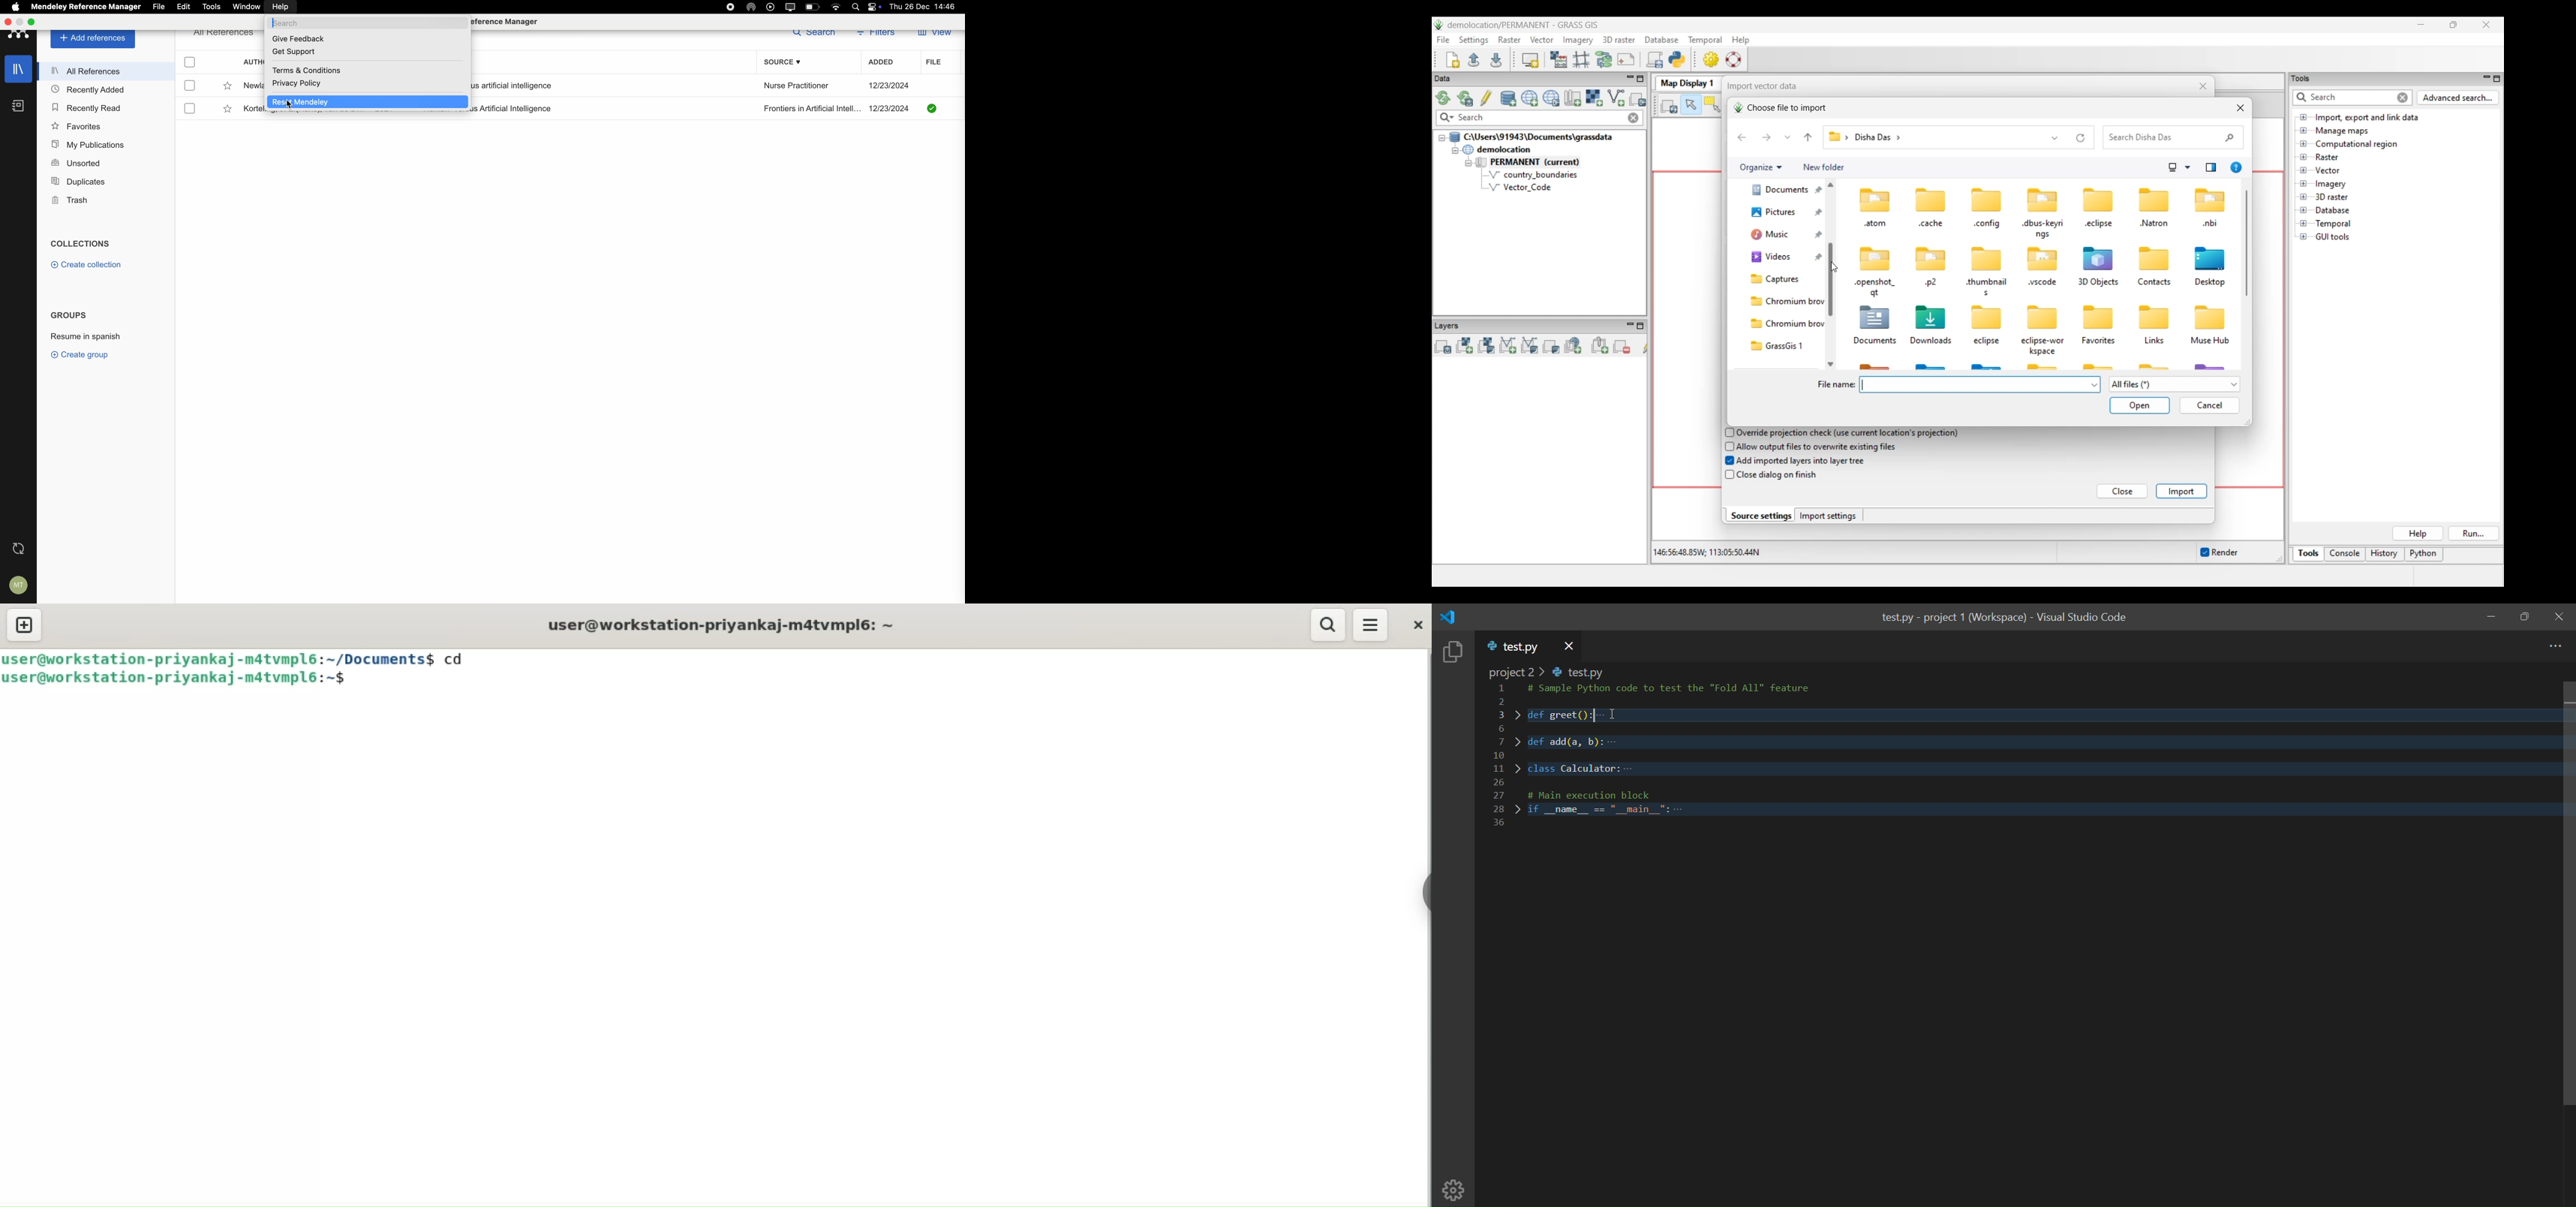 The height and width of the screenshot is (1232, 2576). Describe the element at coordinates (70, 314) in the screenshot. I see `groups` at that location.